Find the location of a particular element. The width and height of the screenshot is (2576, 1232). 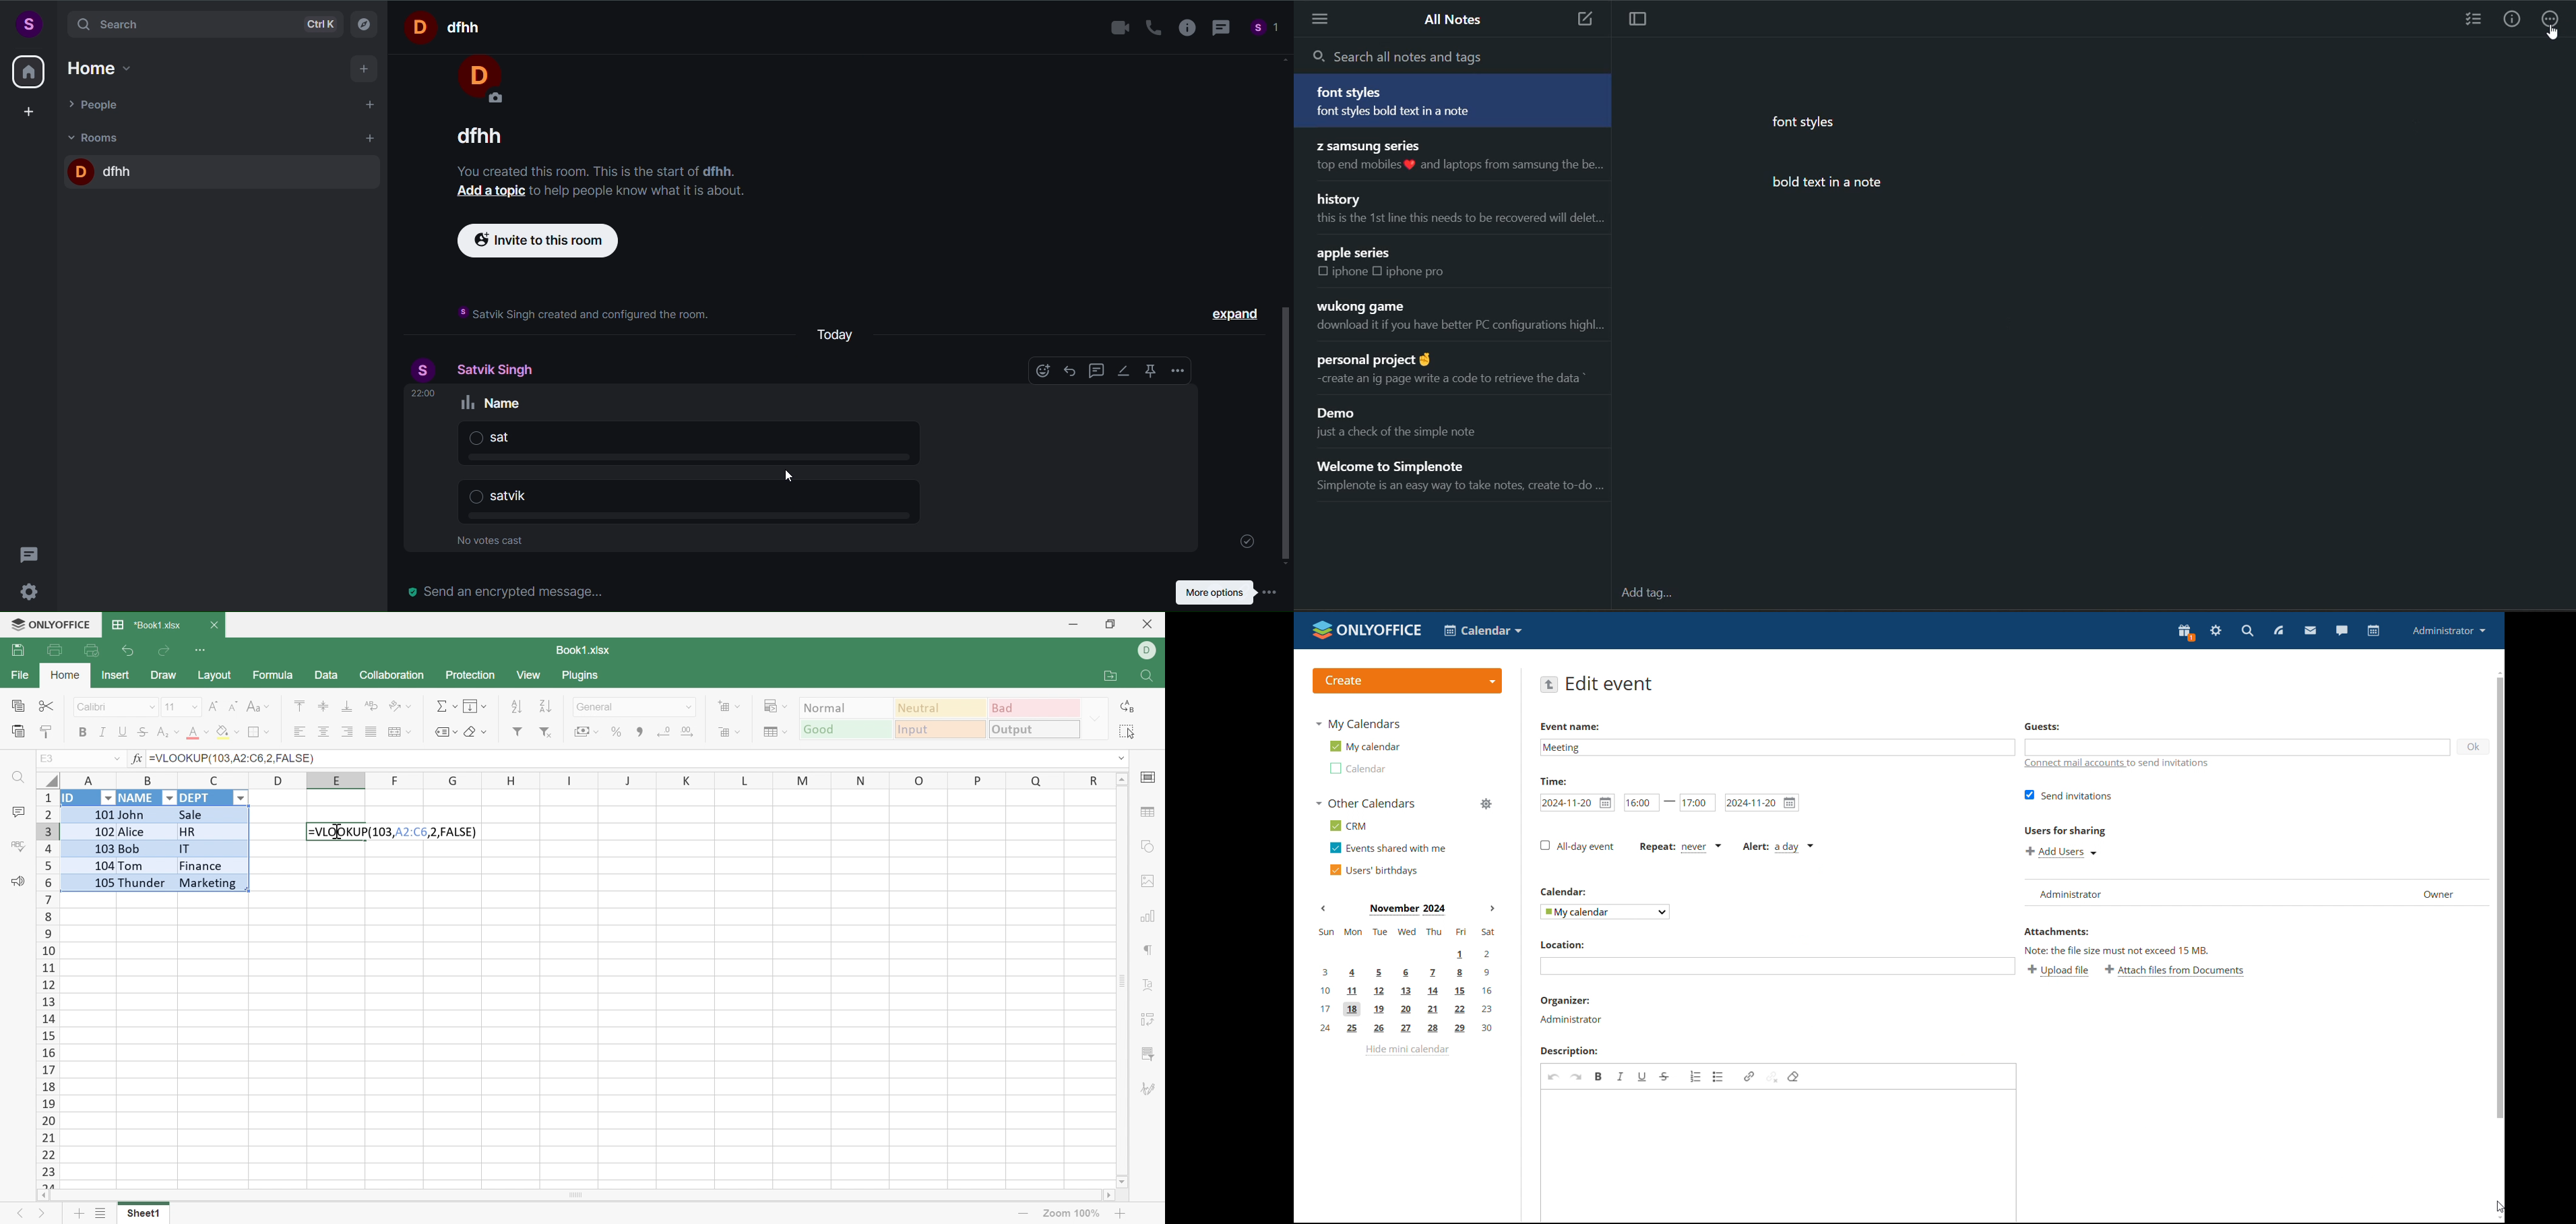

Sent is located at coordinates (1244, 538).